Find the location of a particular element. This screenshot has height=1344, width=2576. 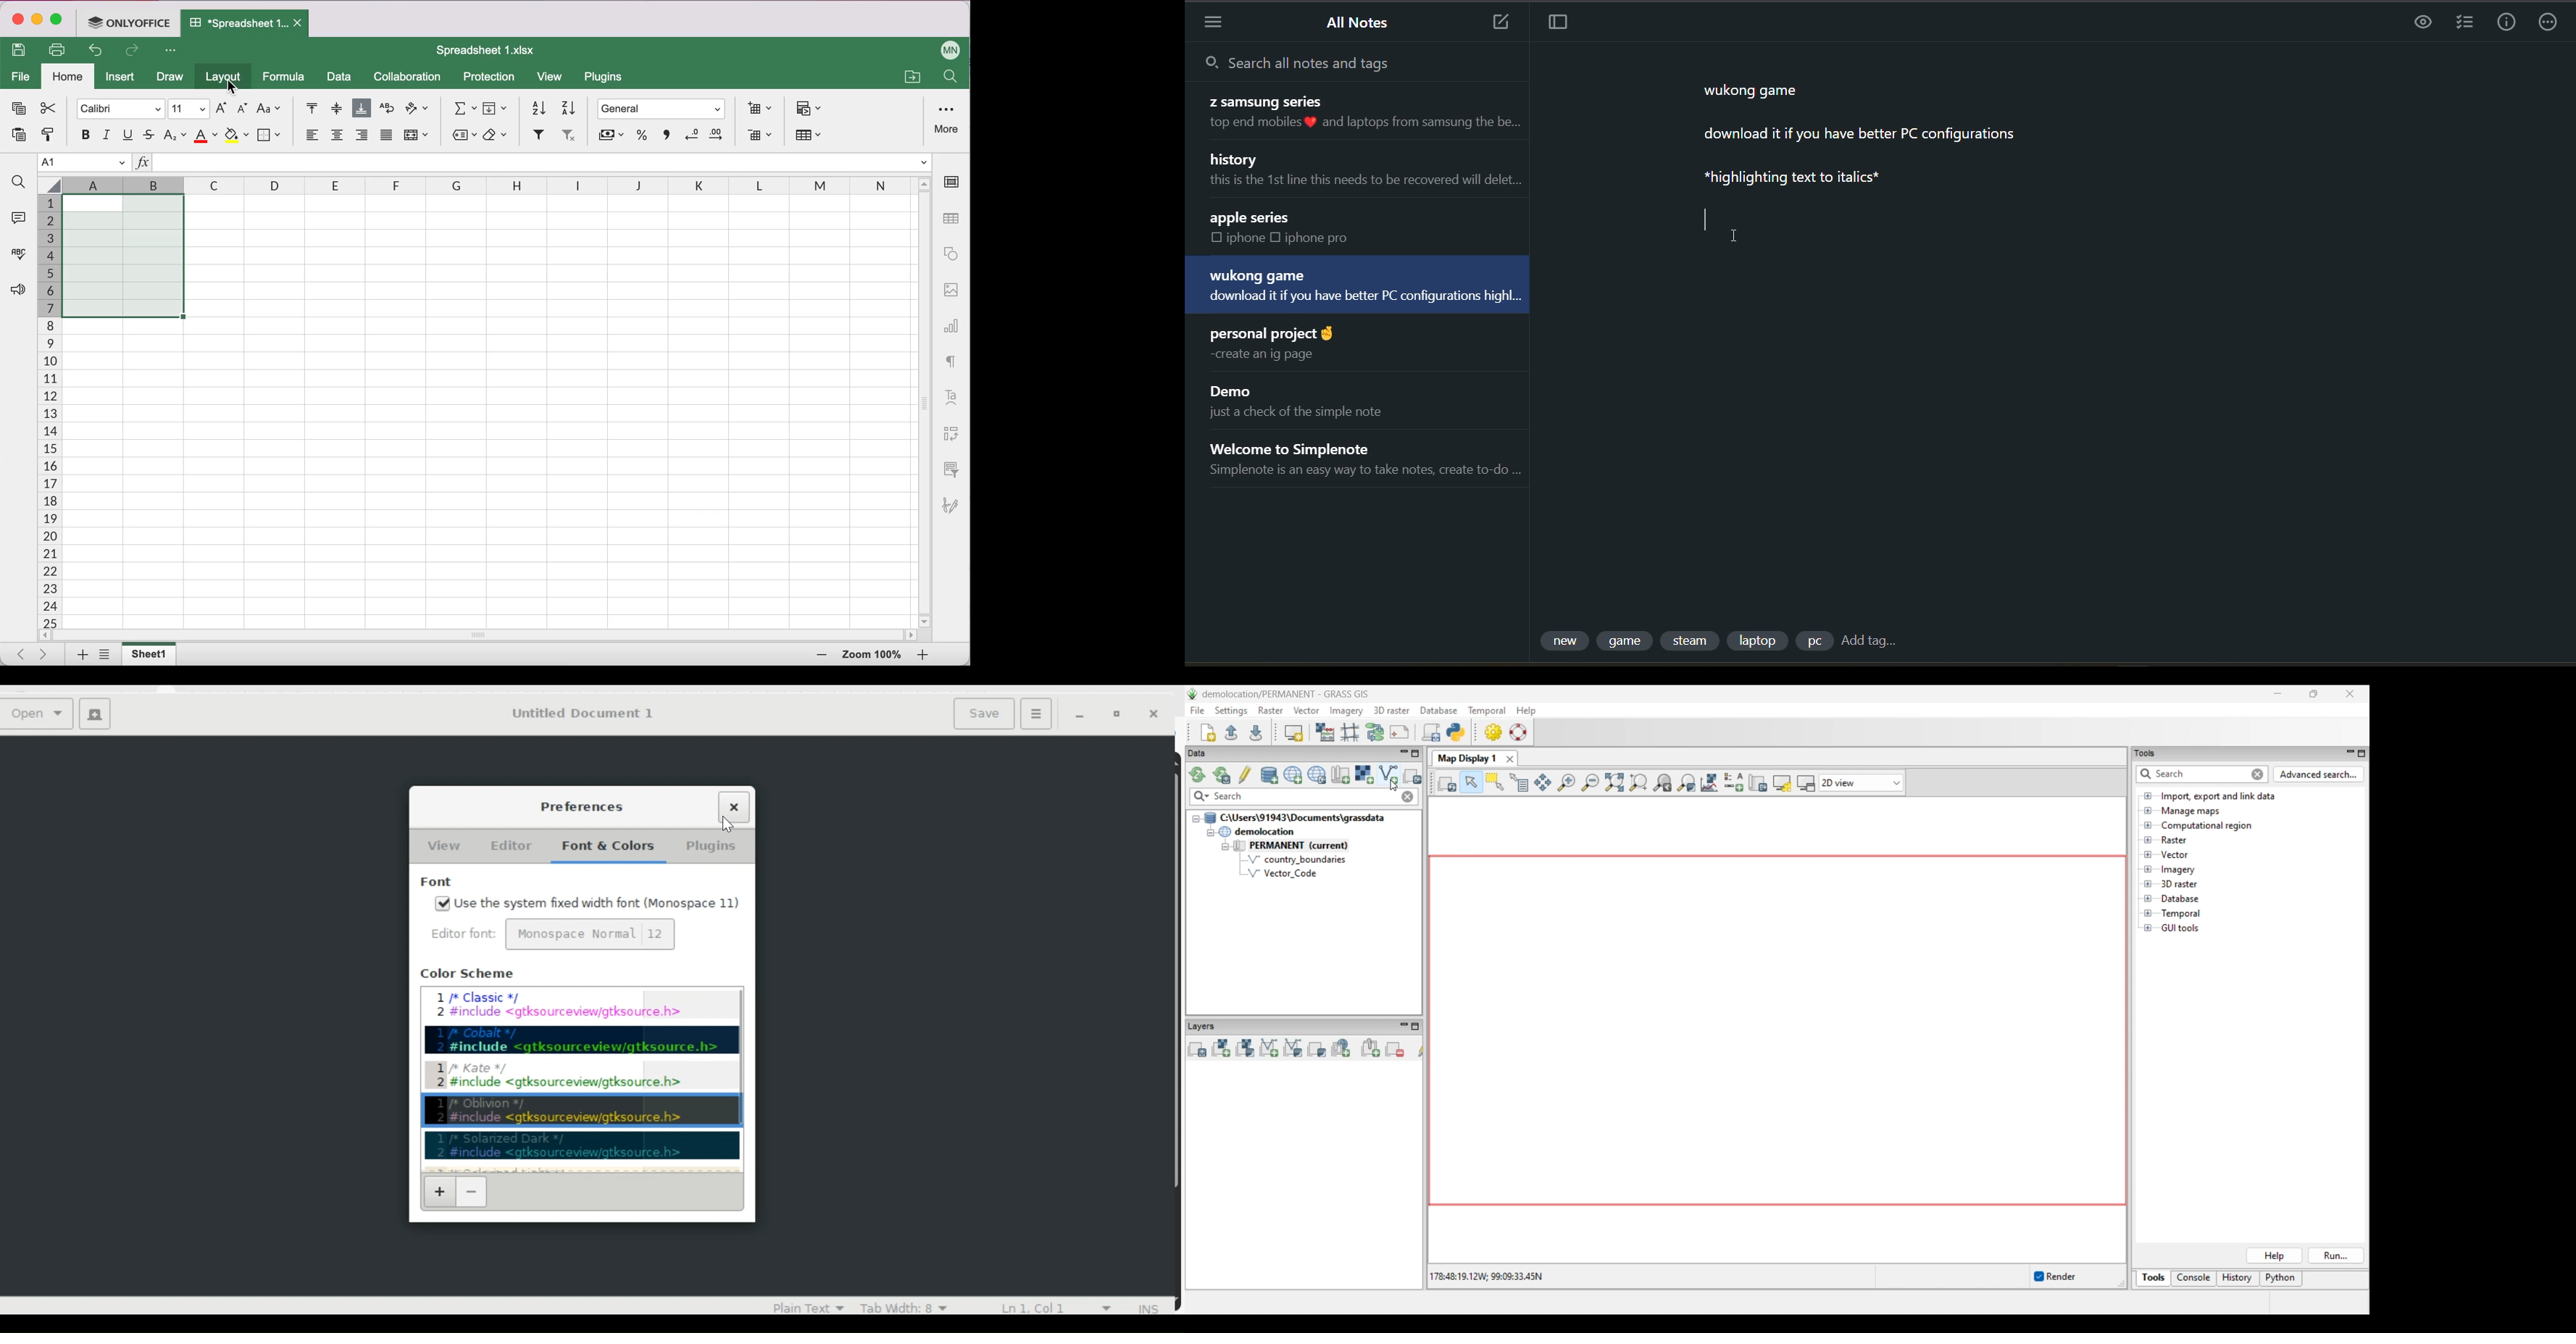

note title and preview is located at coordinates (1278, 341).